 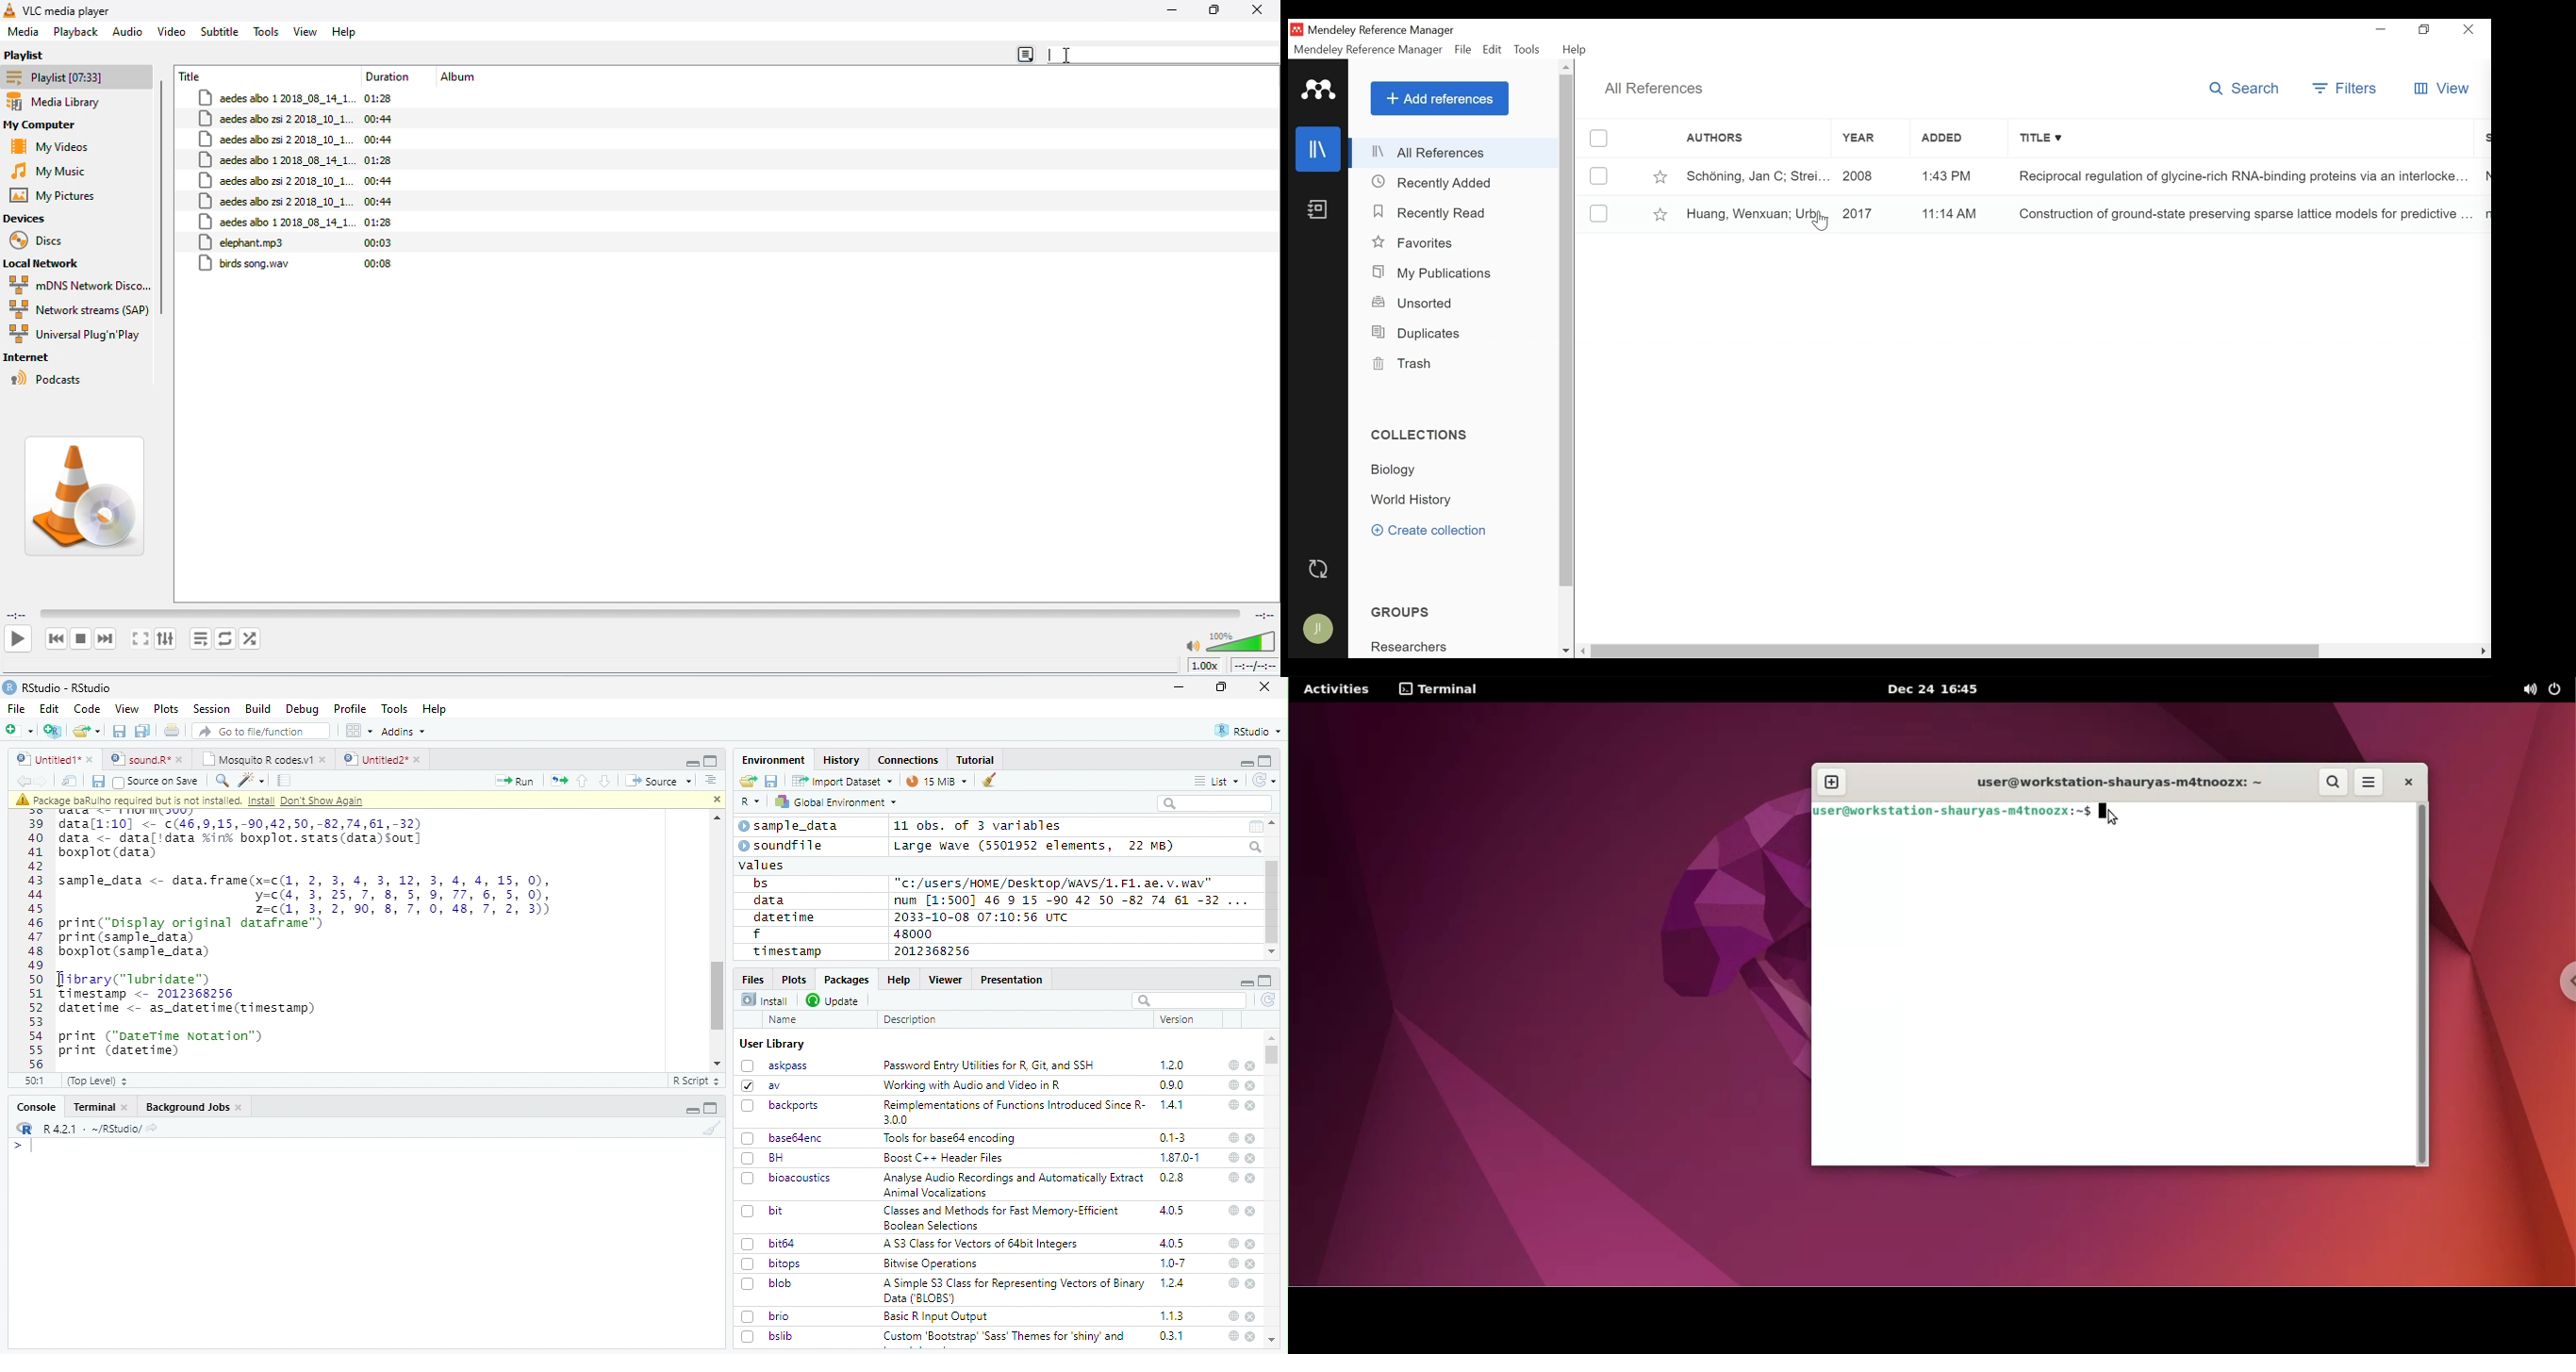 I want to click on Install, so click(x=765, y=999).